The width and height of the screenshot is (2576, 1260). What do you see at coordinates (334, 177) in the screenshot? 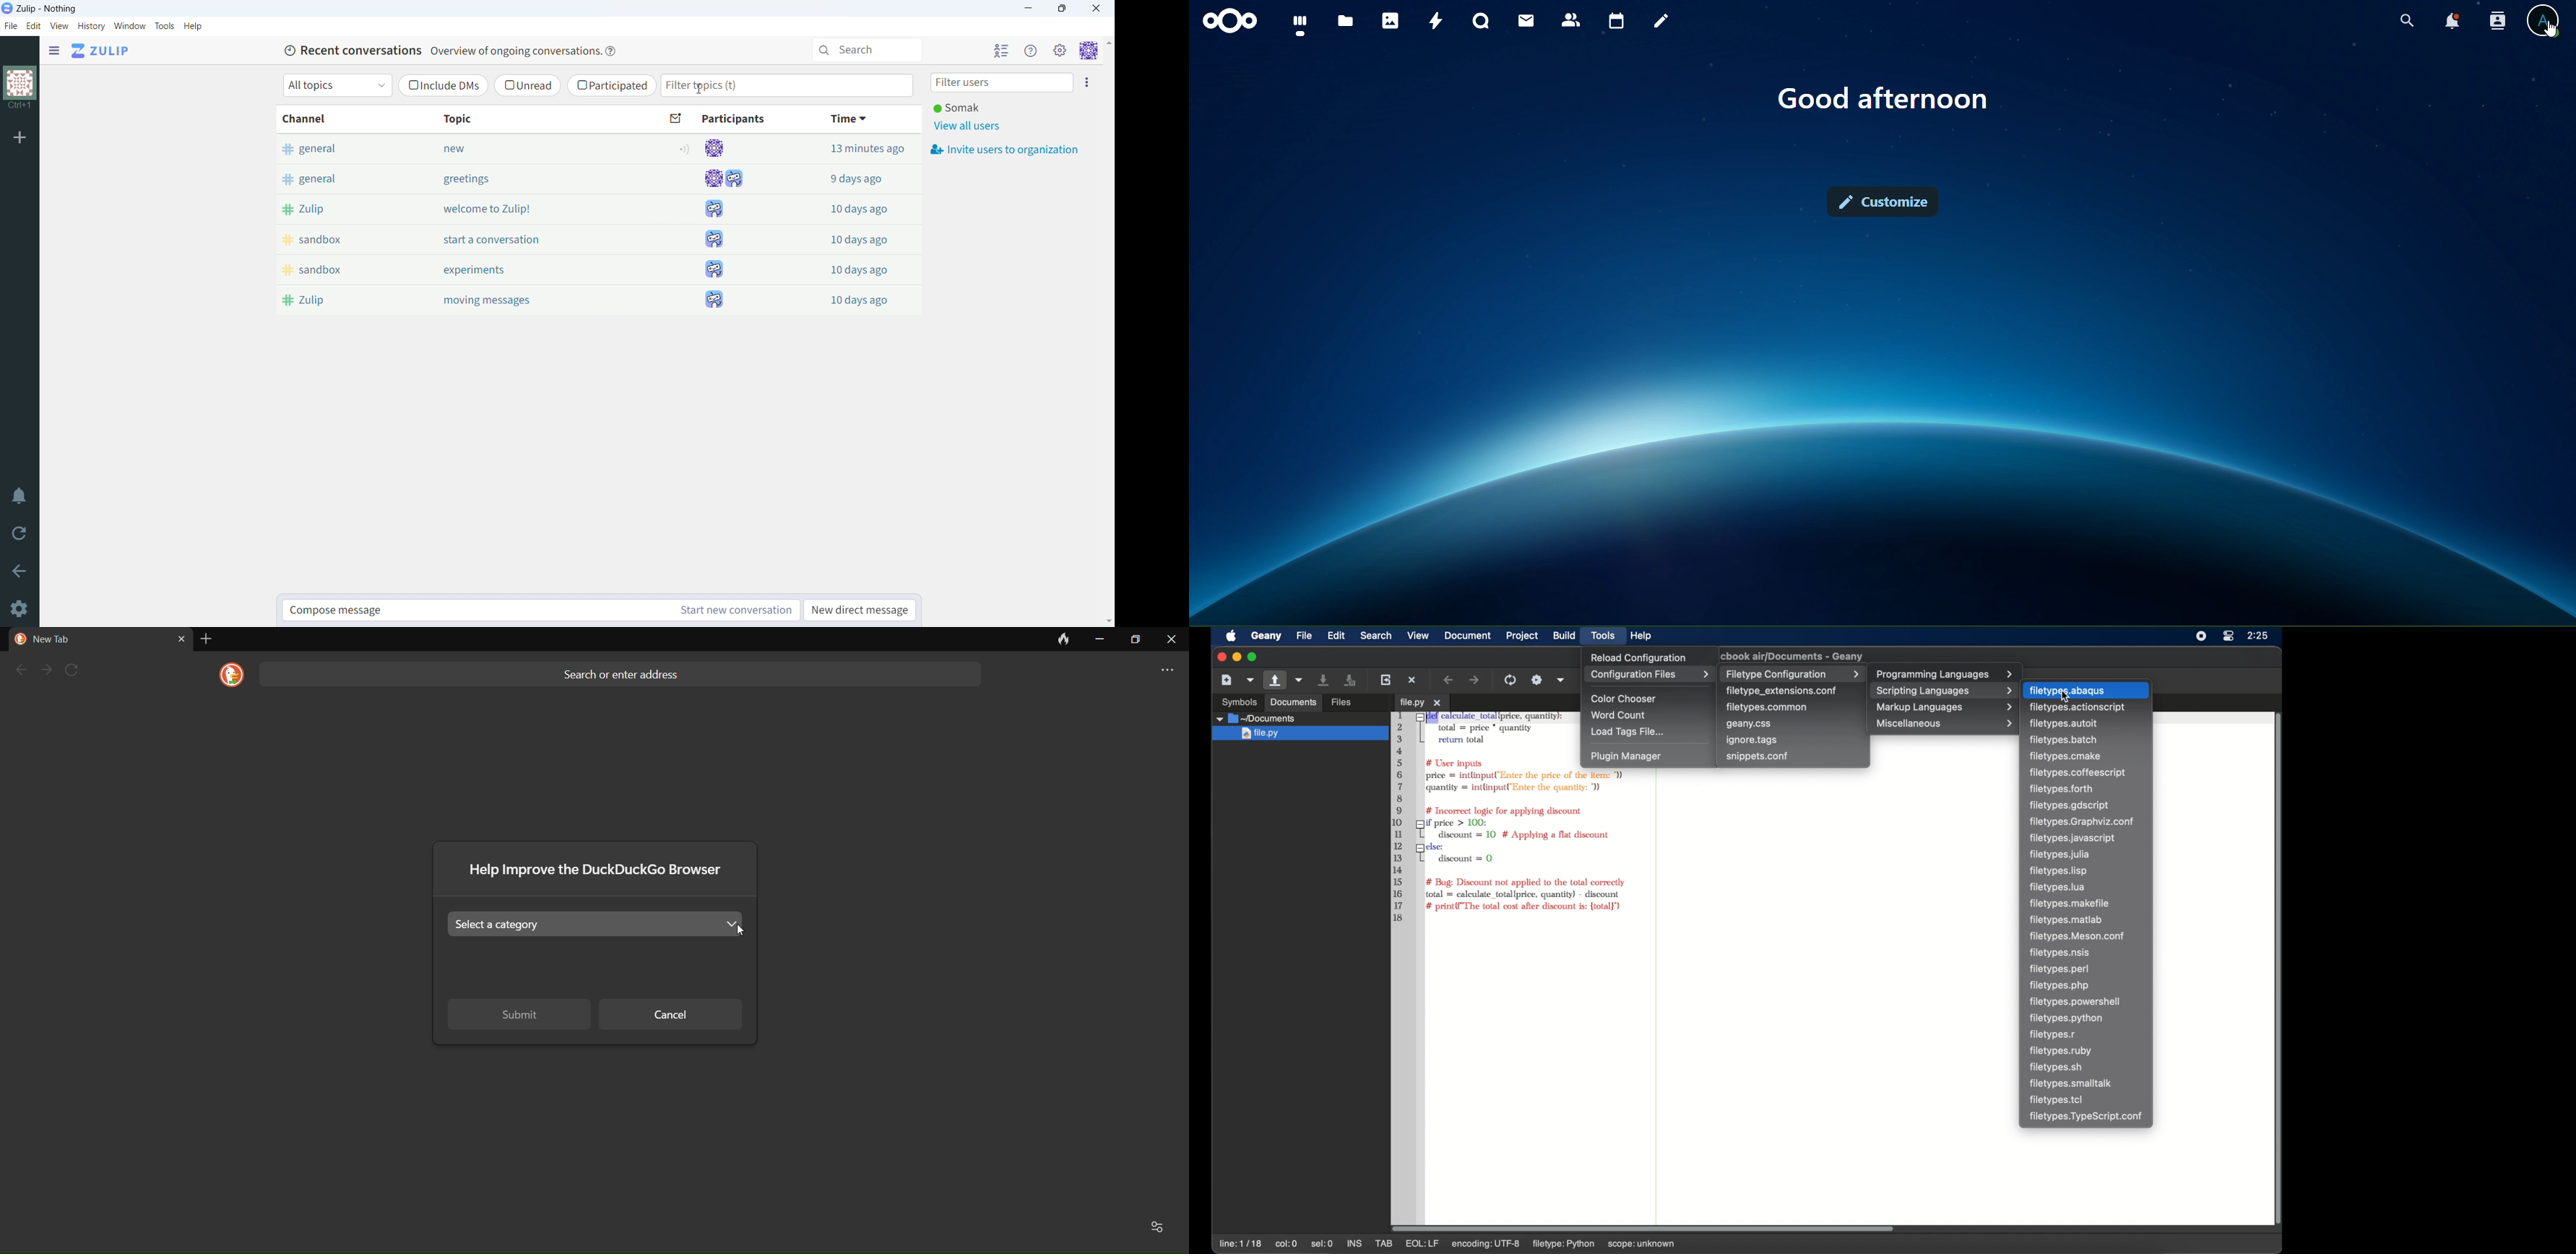
I see `general` at bounding box center [334, 177].